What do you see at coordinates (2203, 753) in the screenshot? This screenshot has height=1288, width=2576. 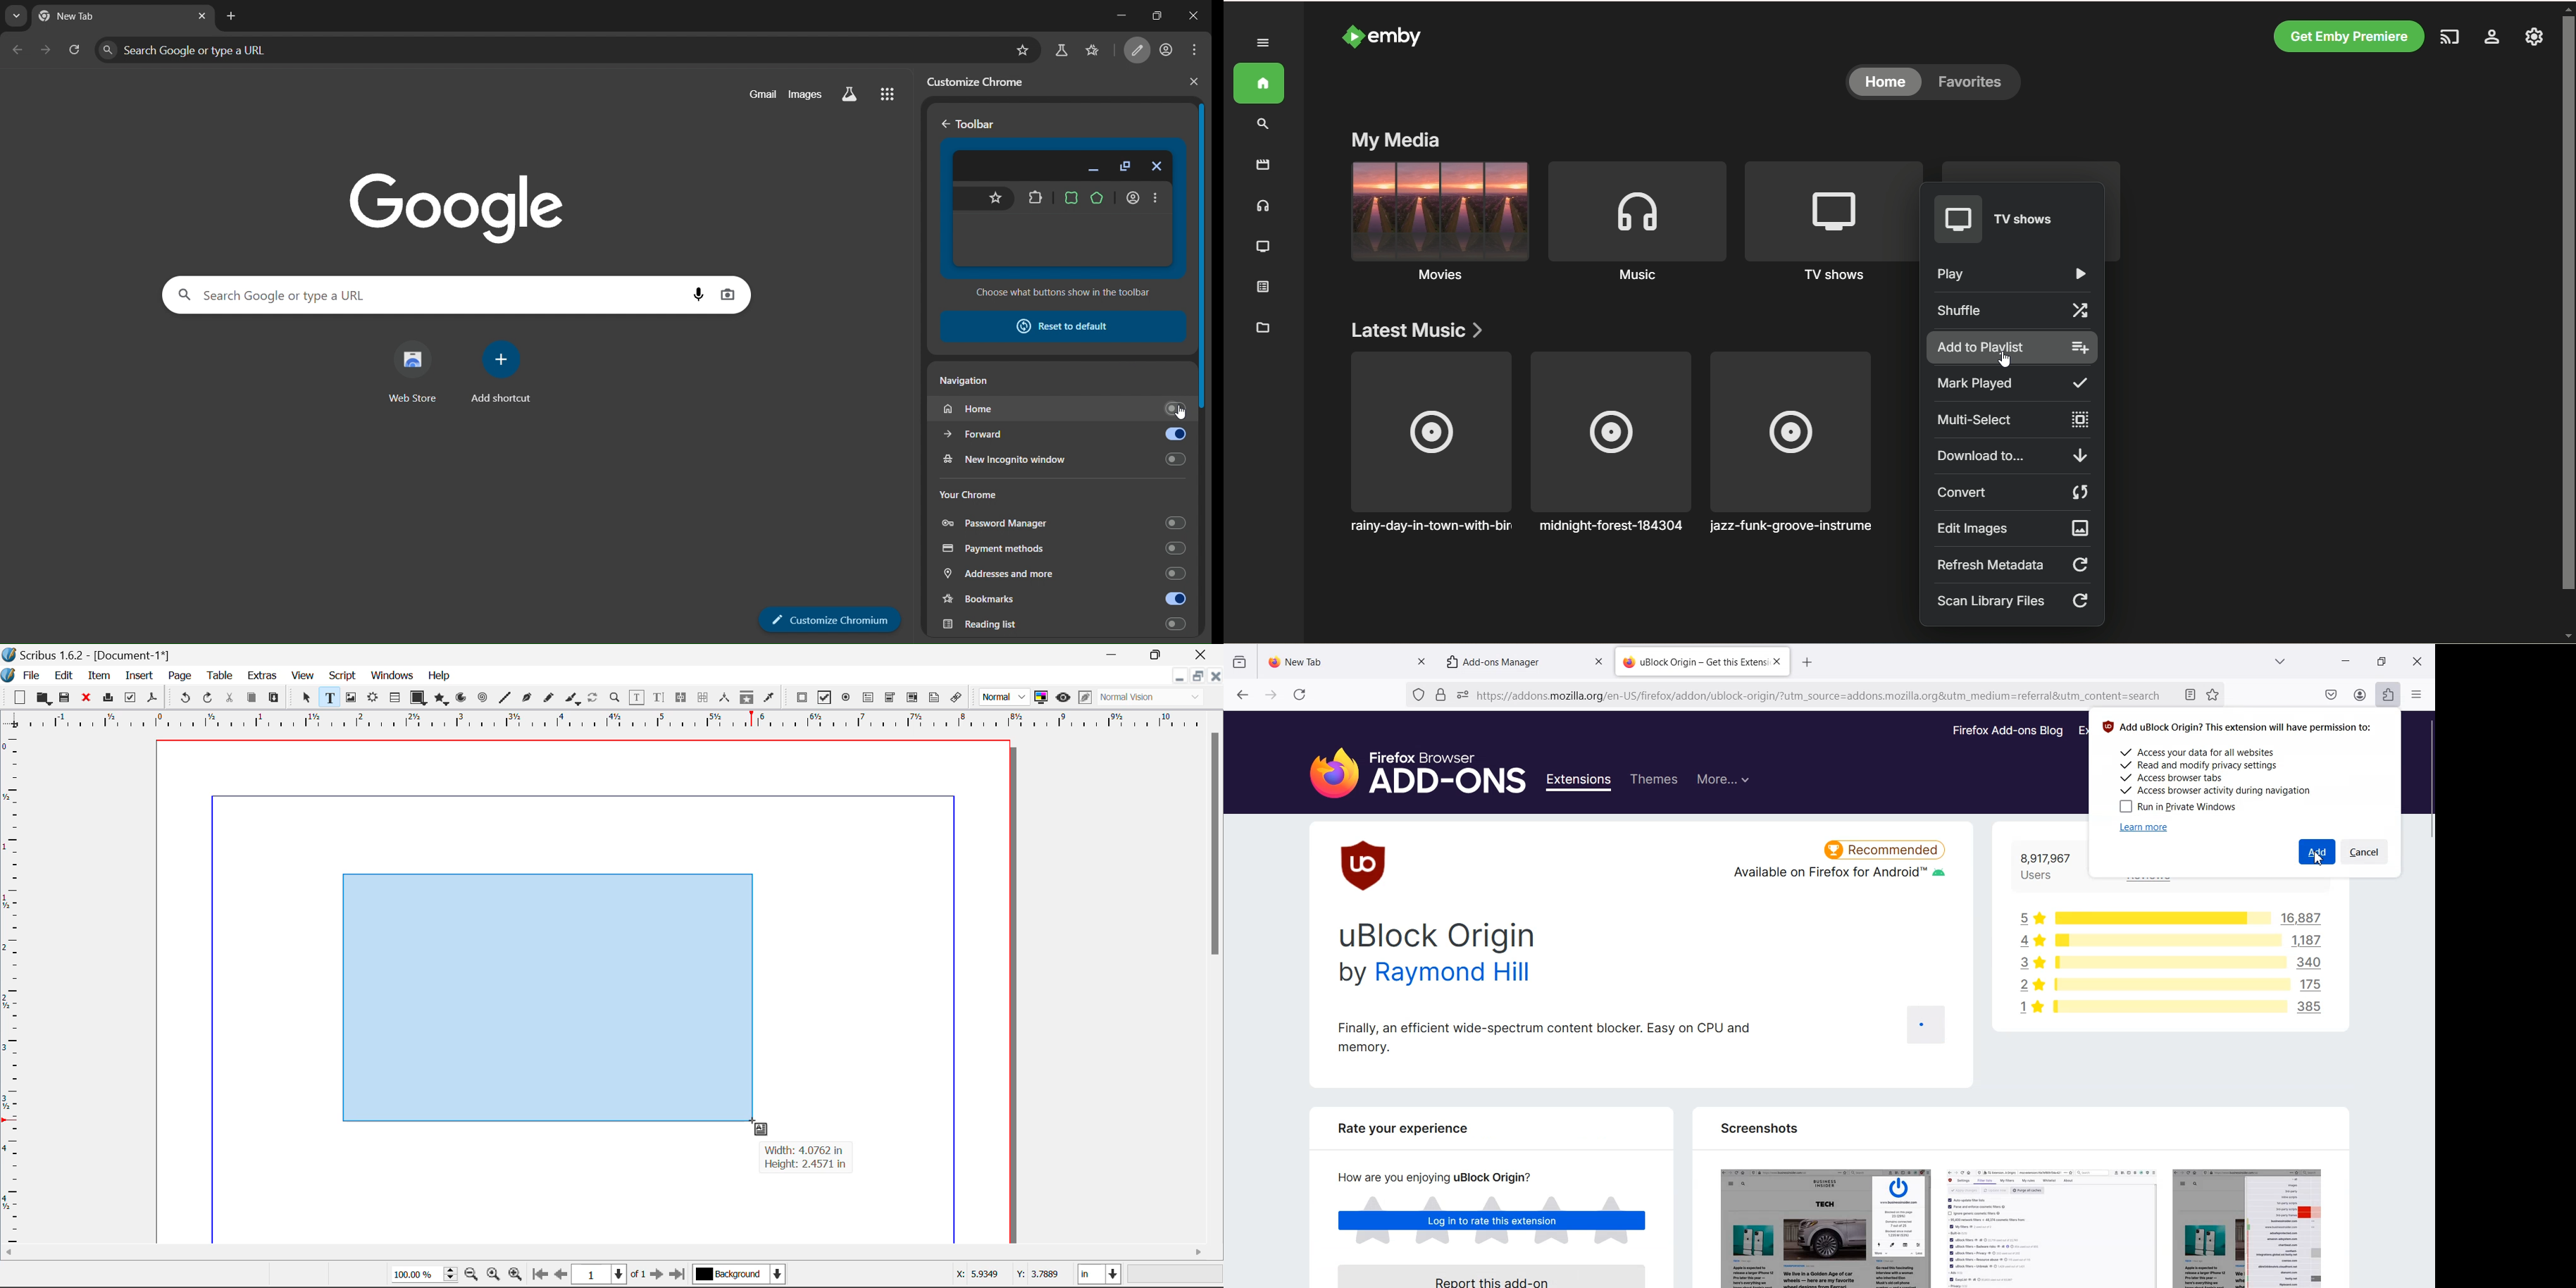 I see `\/ Access your data for all websites` at bounding box center [2203, 753].